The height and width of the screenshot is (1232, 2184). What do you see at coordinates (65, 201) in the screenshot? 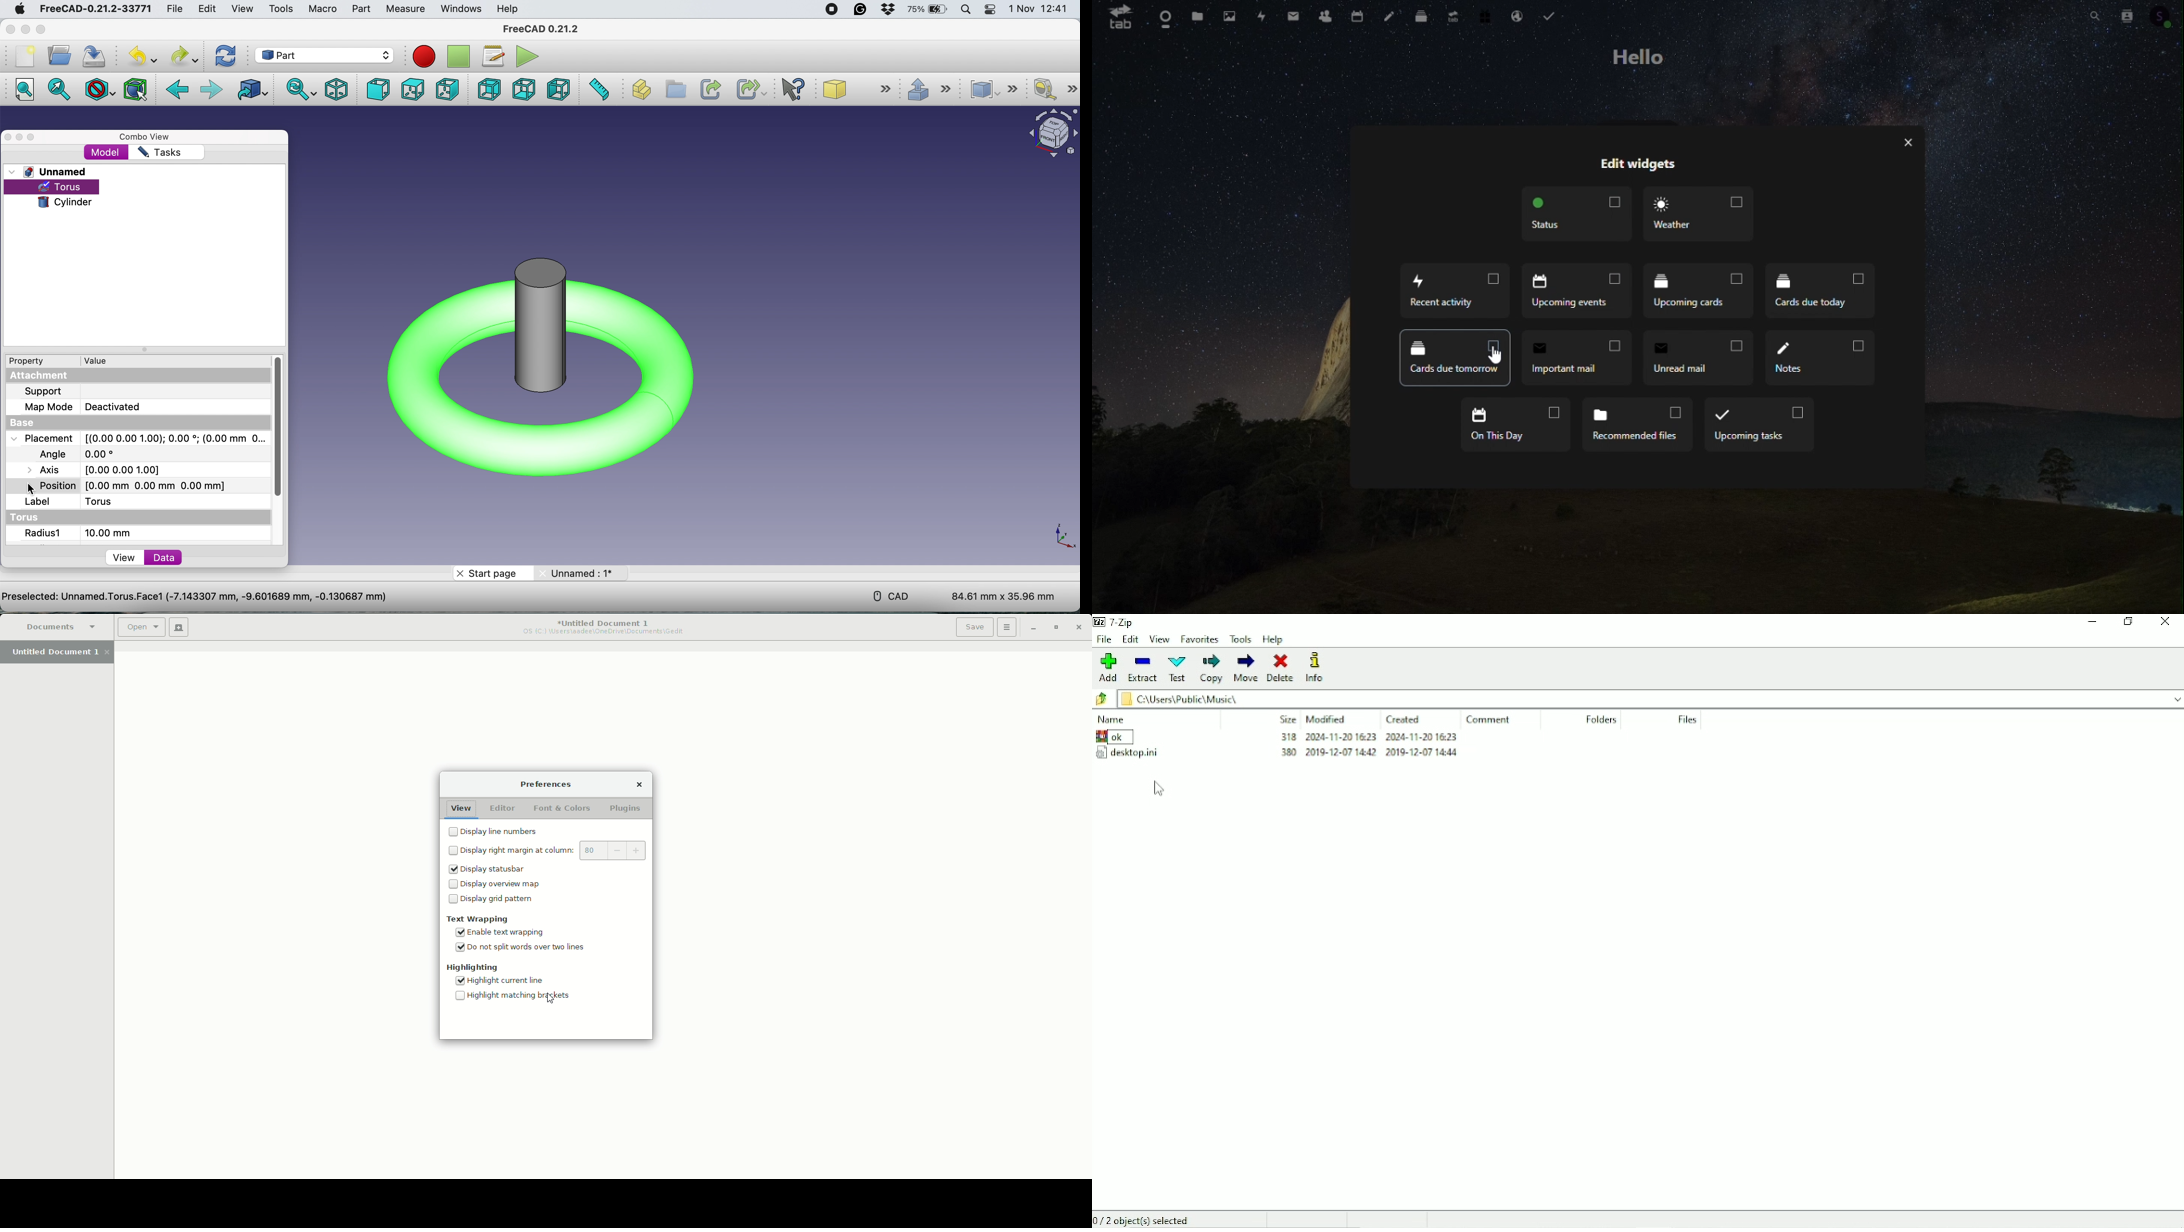
I see `cylinder` at bounding box center [65, 201].